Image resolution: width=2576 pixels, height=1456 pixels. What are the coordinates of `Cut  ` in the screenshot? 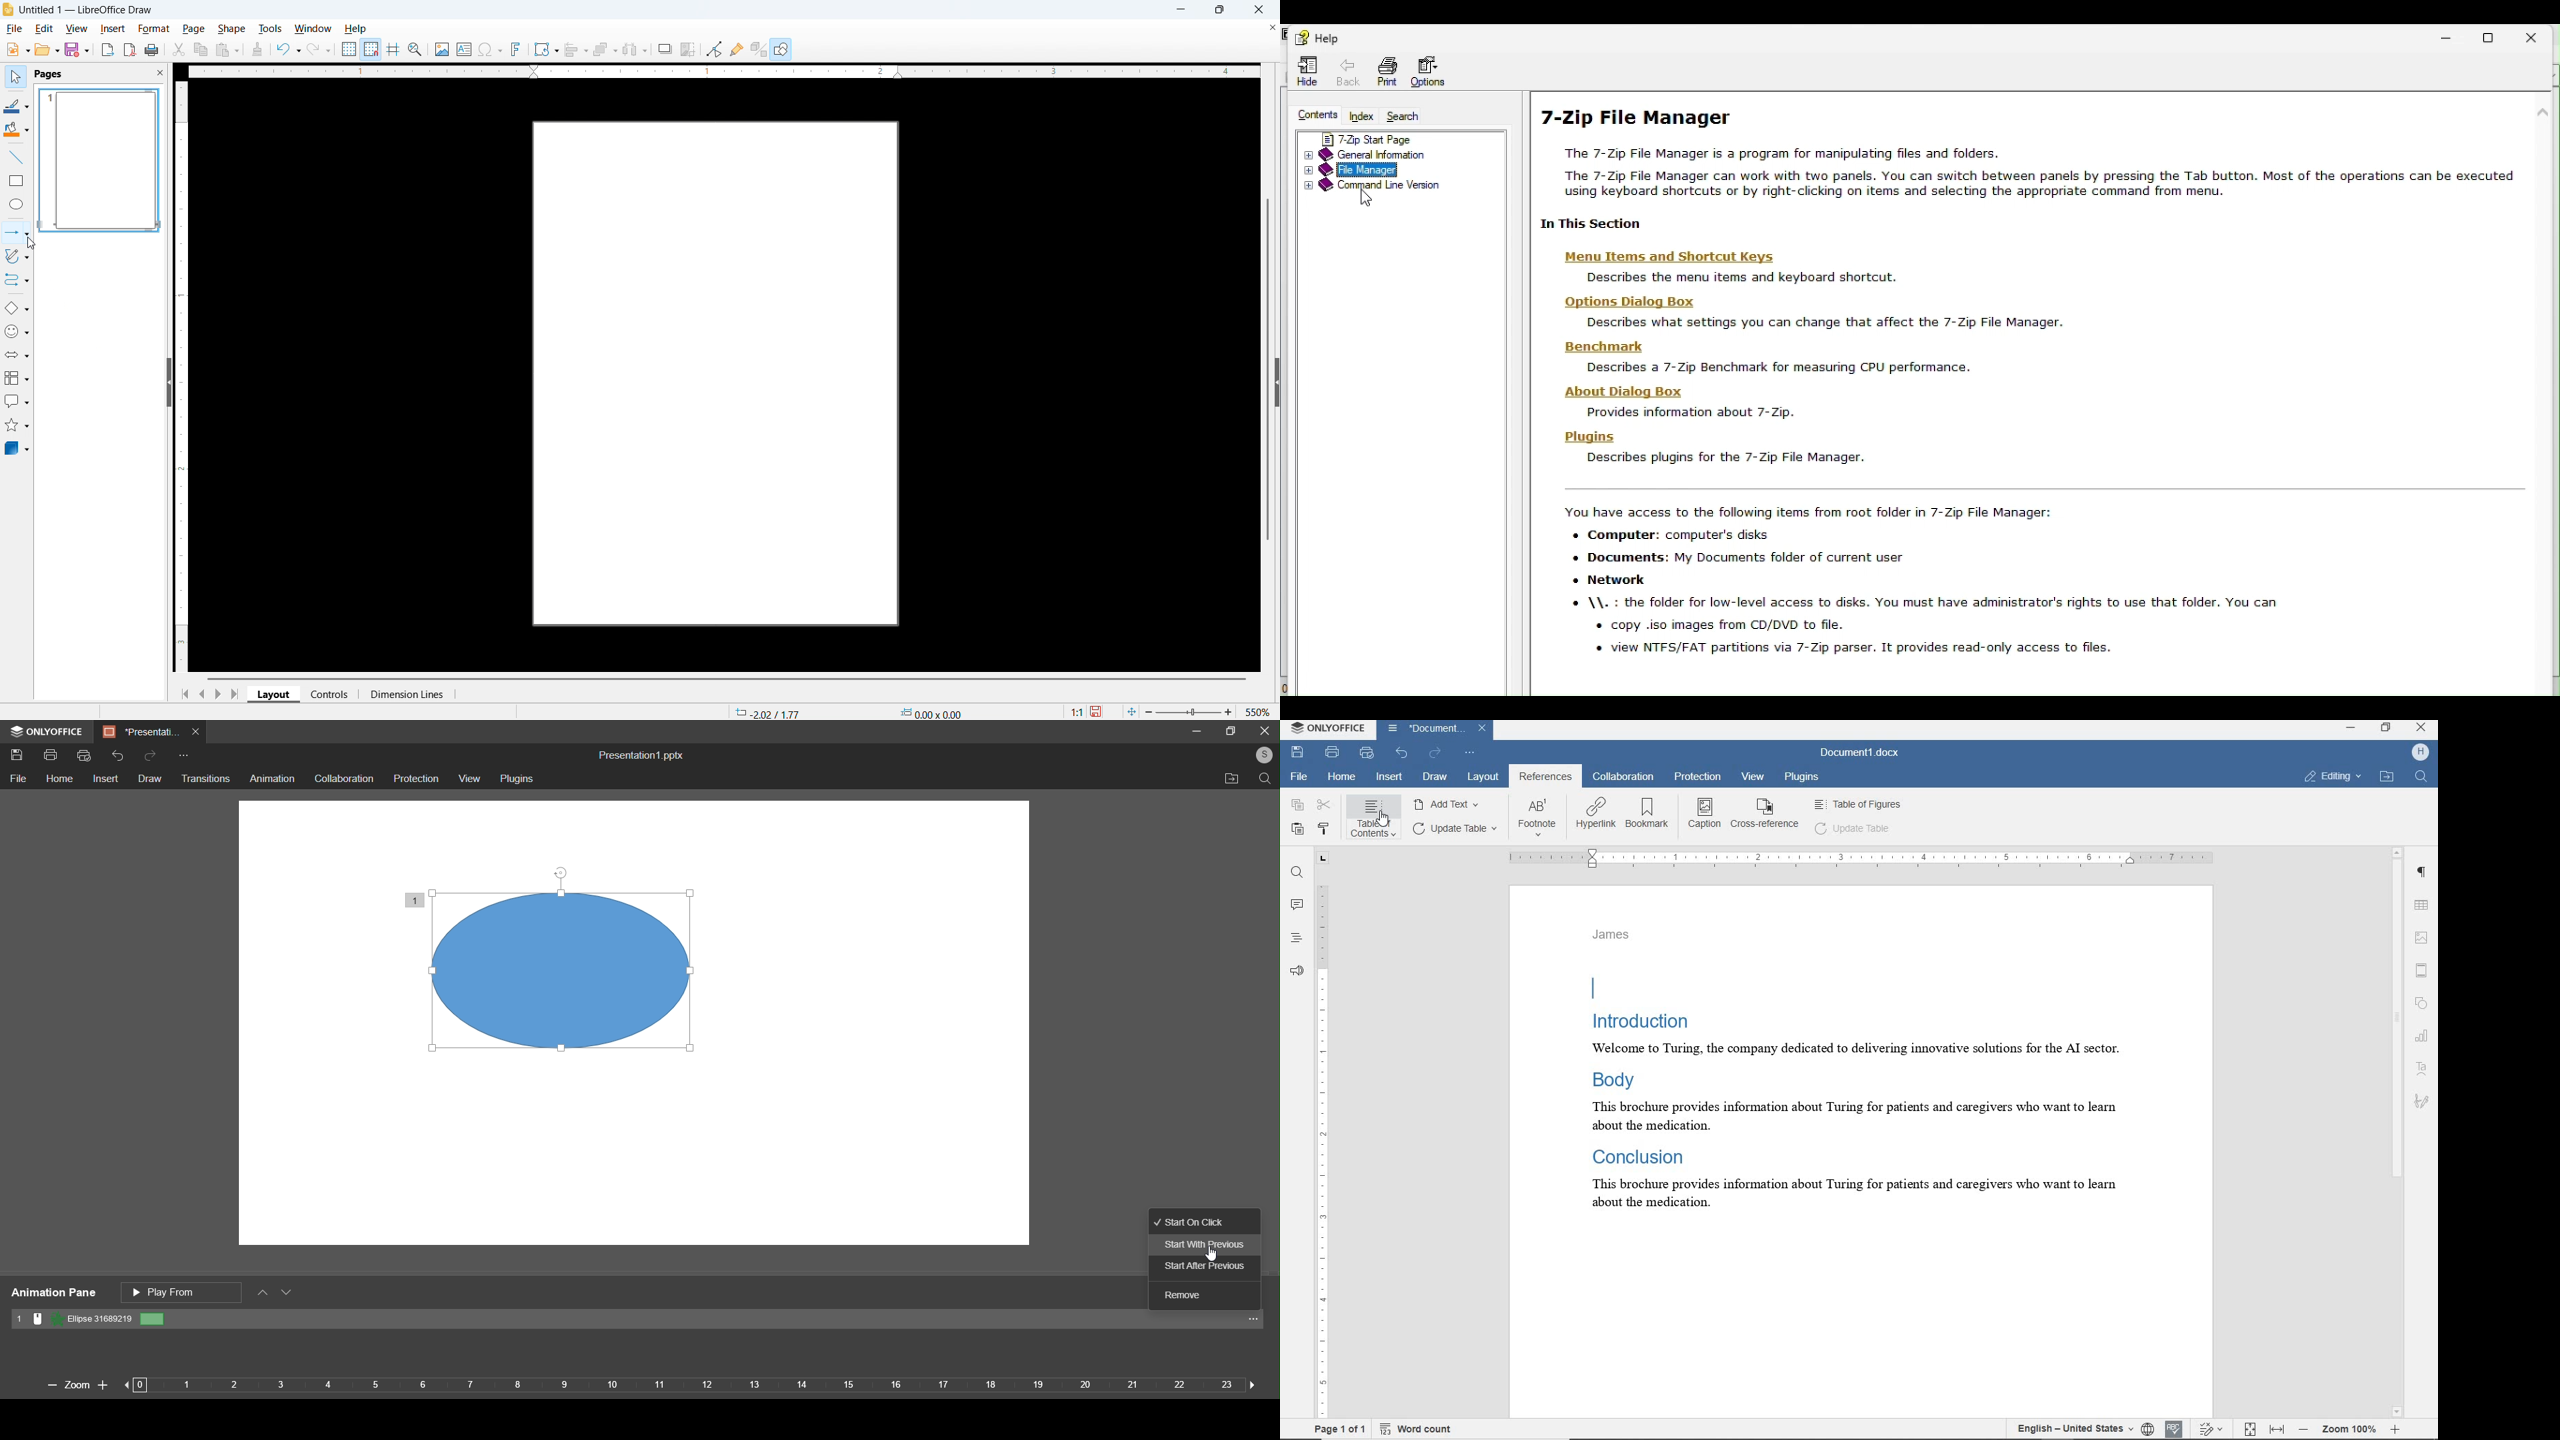 It's located at (179, 50).